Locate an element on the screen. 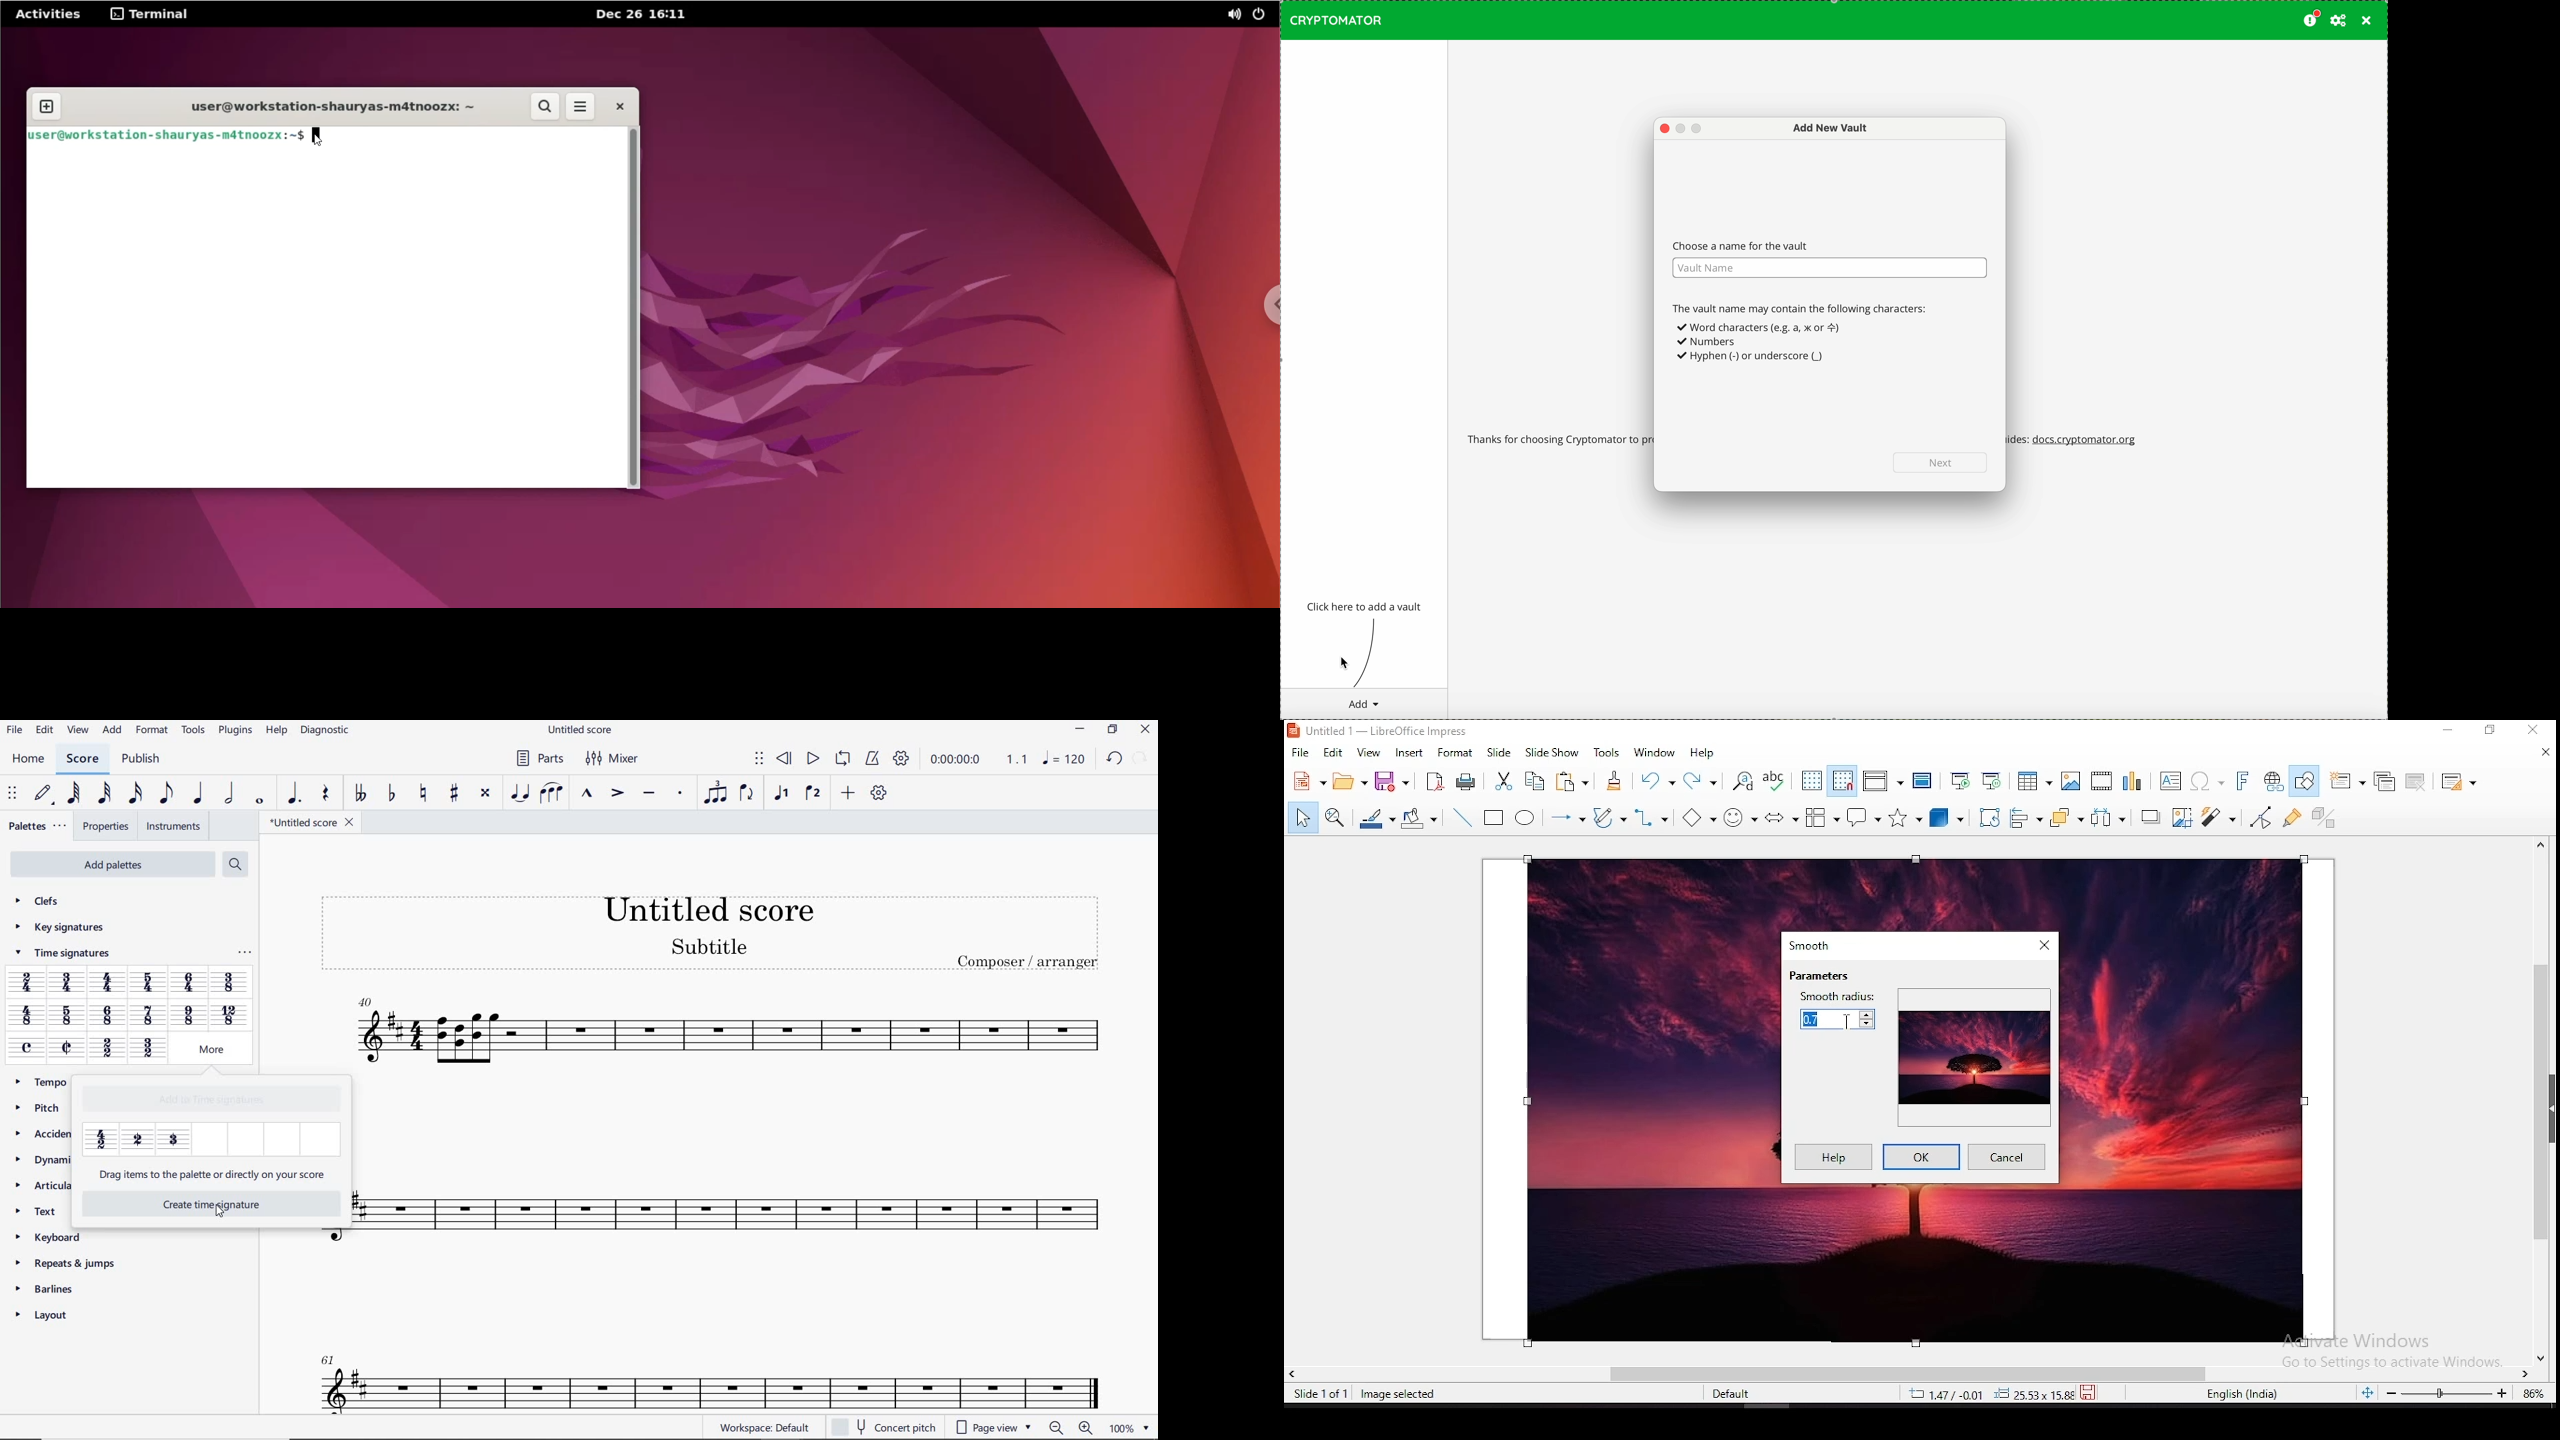 The width and height of the screenshot is (2576, 1456). REWIND is located at coordinates (784, 758).